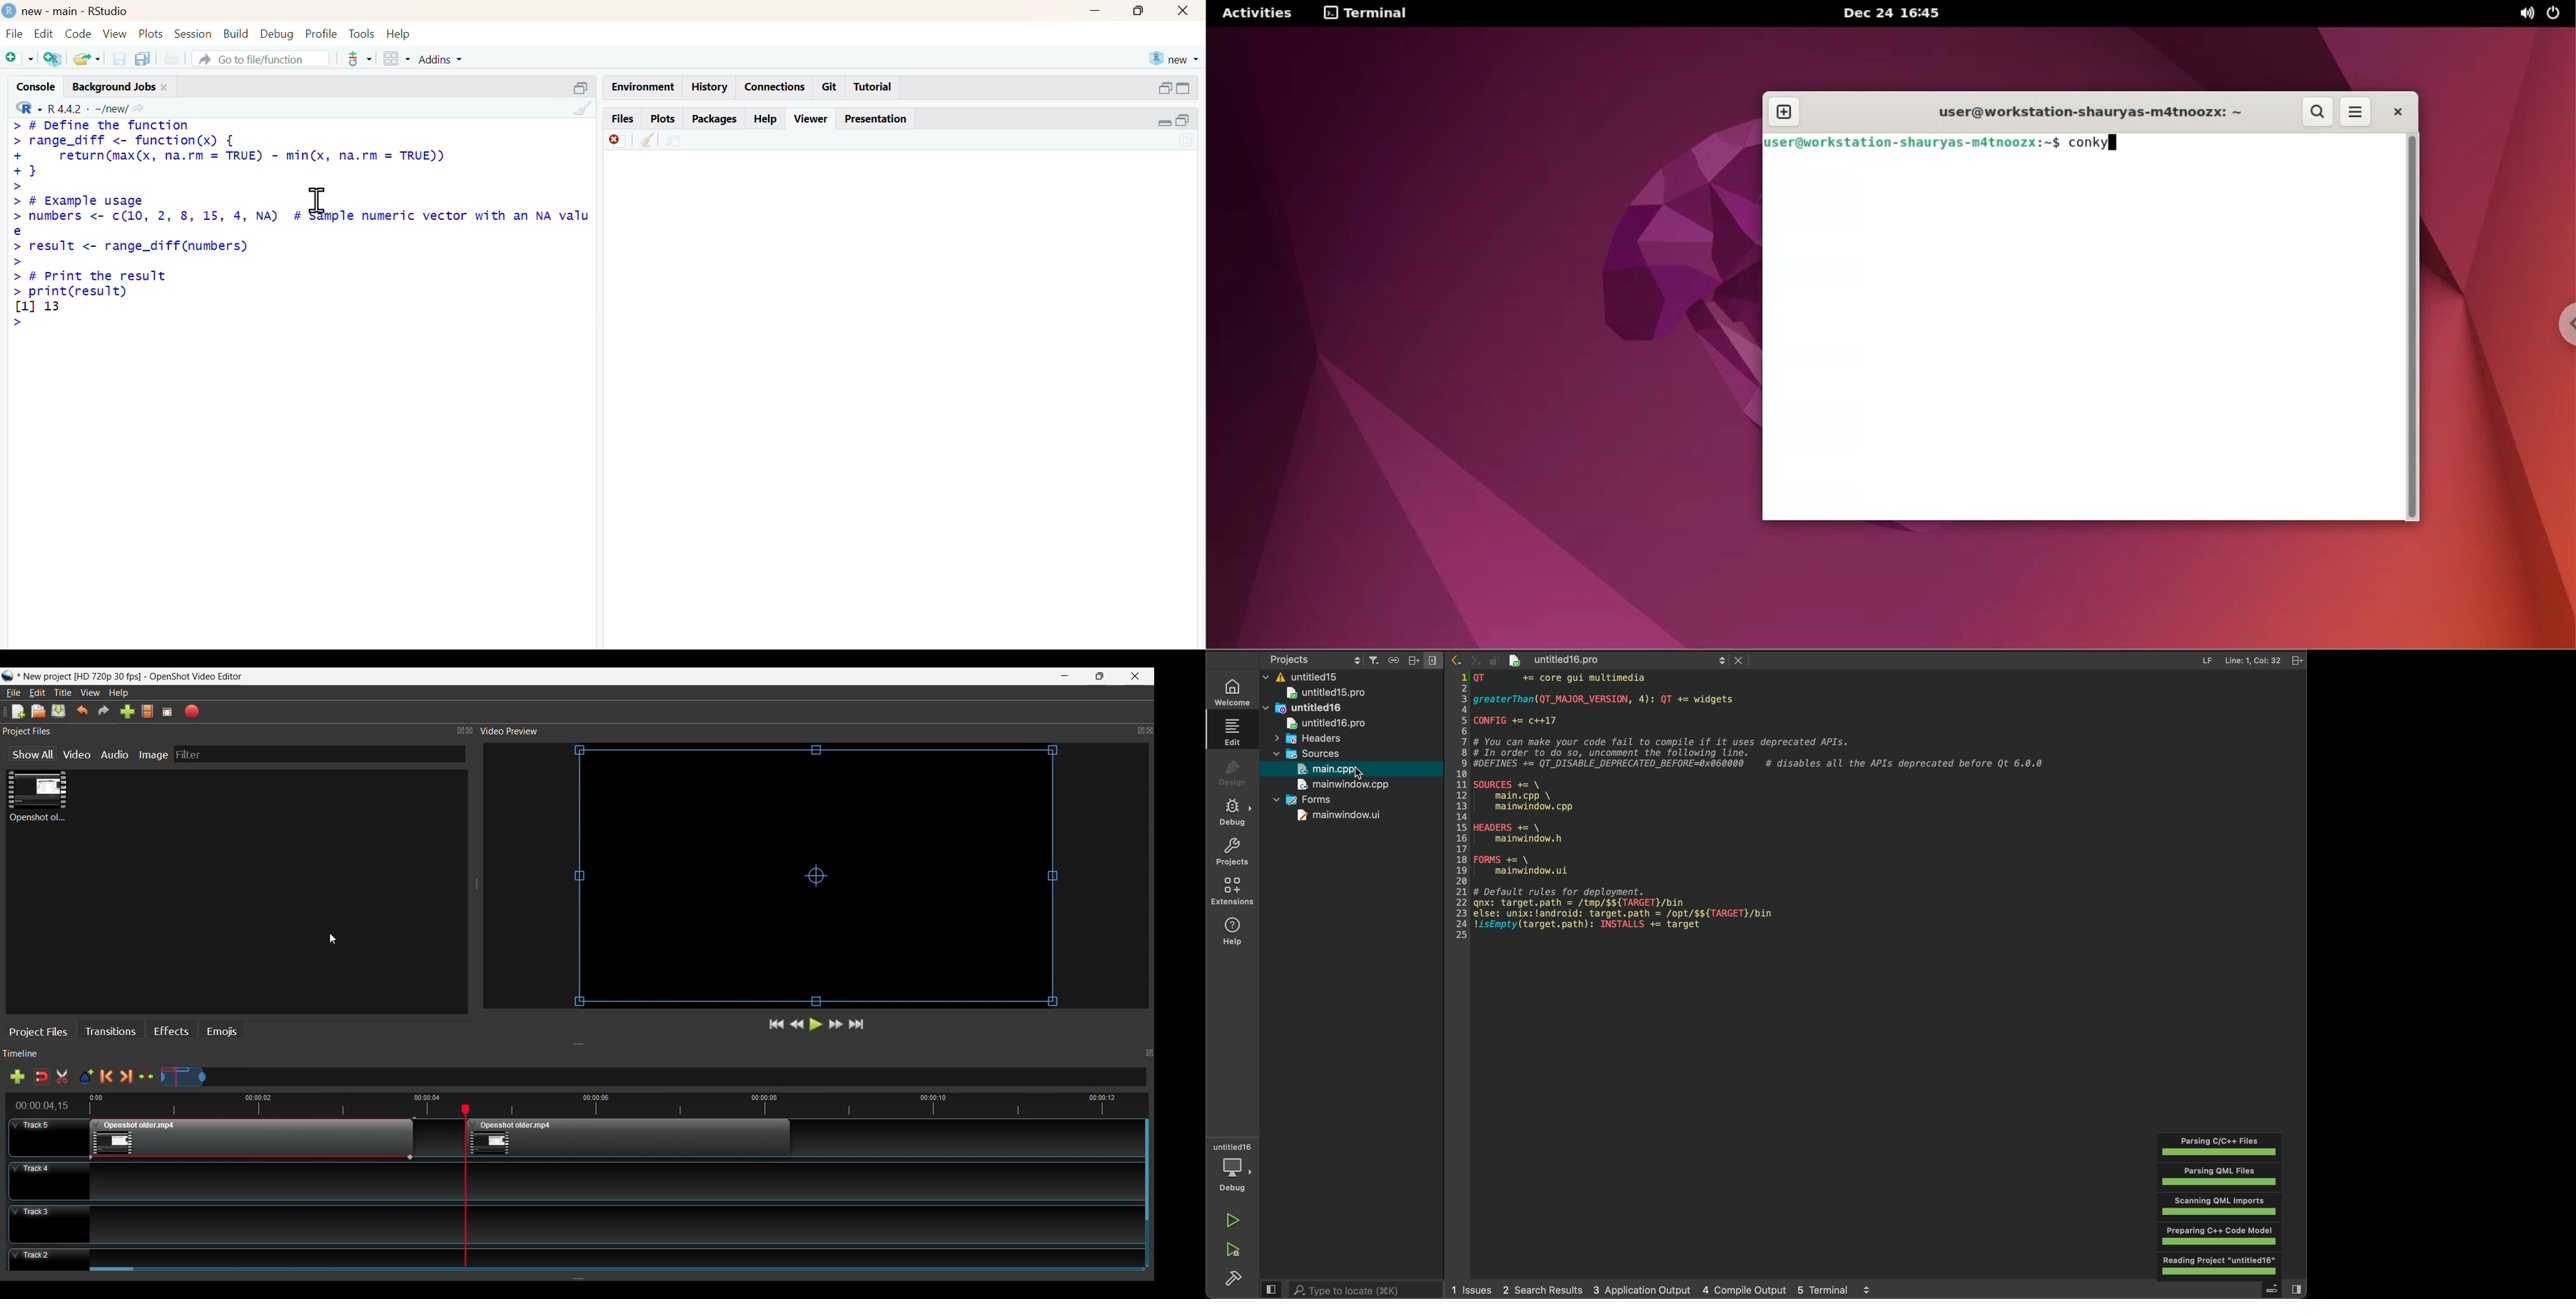 Image resolution: width=2576 pixels, height=1316 pixels. Describe the element at coordinates (1096, 10) in the screenshot. I see `minimise` at that location.